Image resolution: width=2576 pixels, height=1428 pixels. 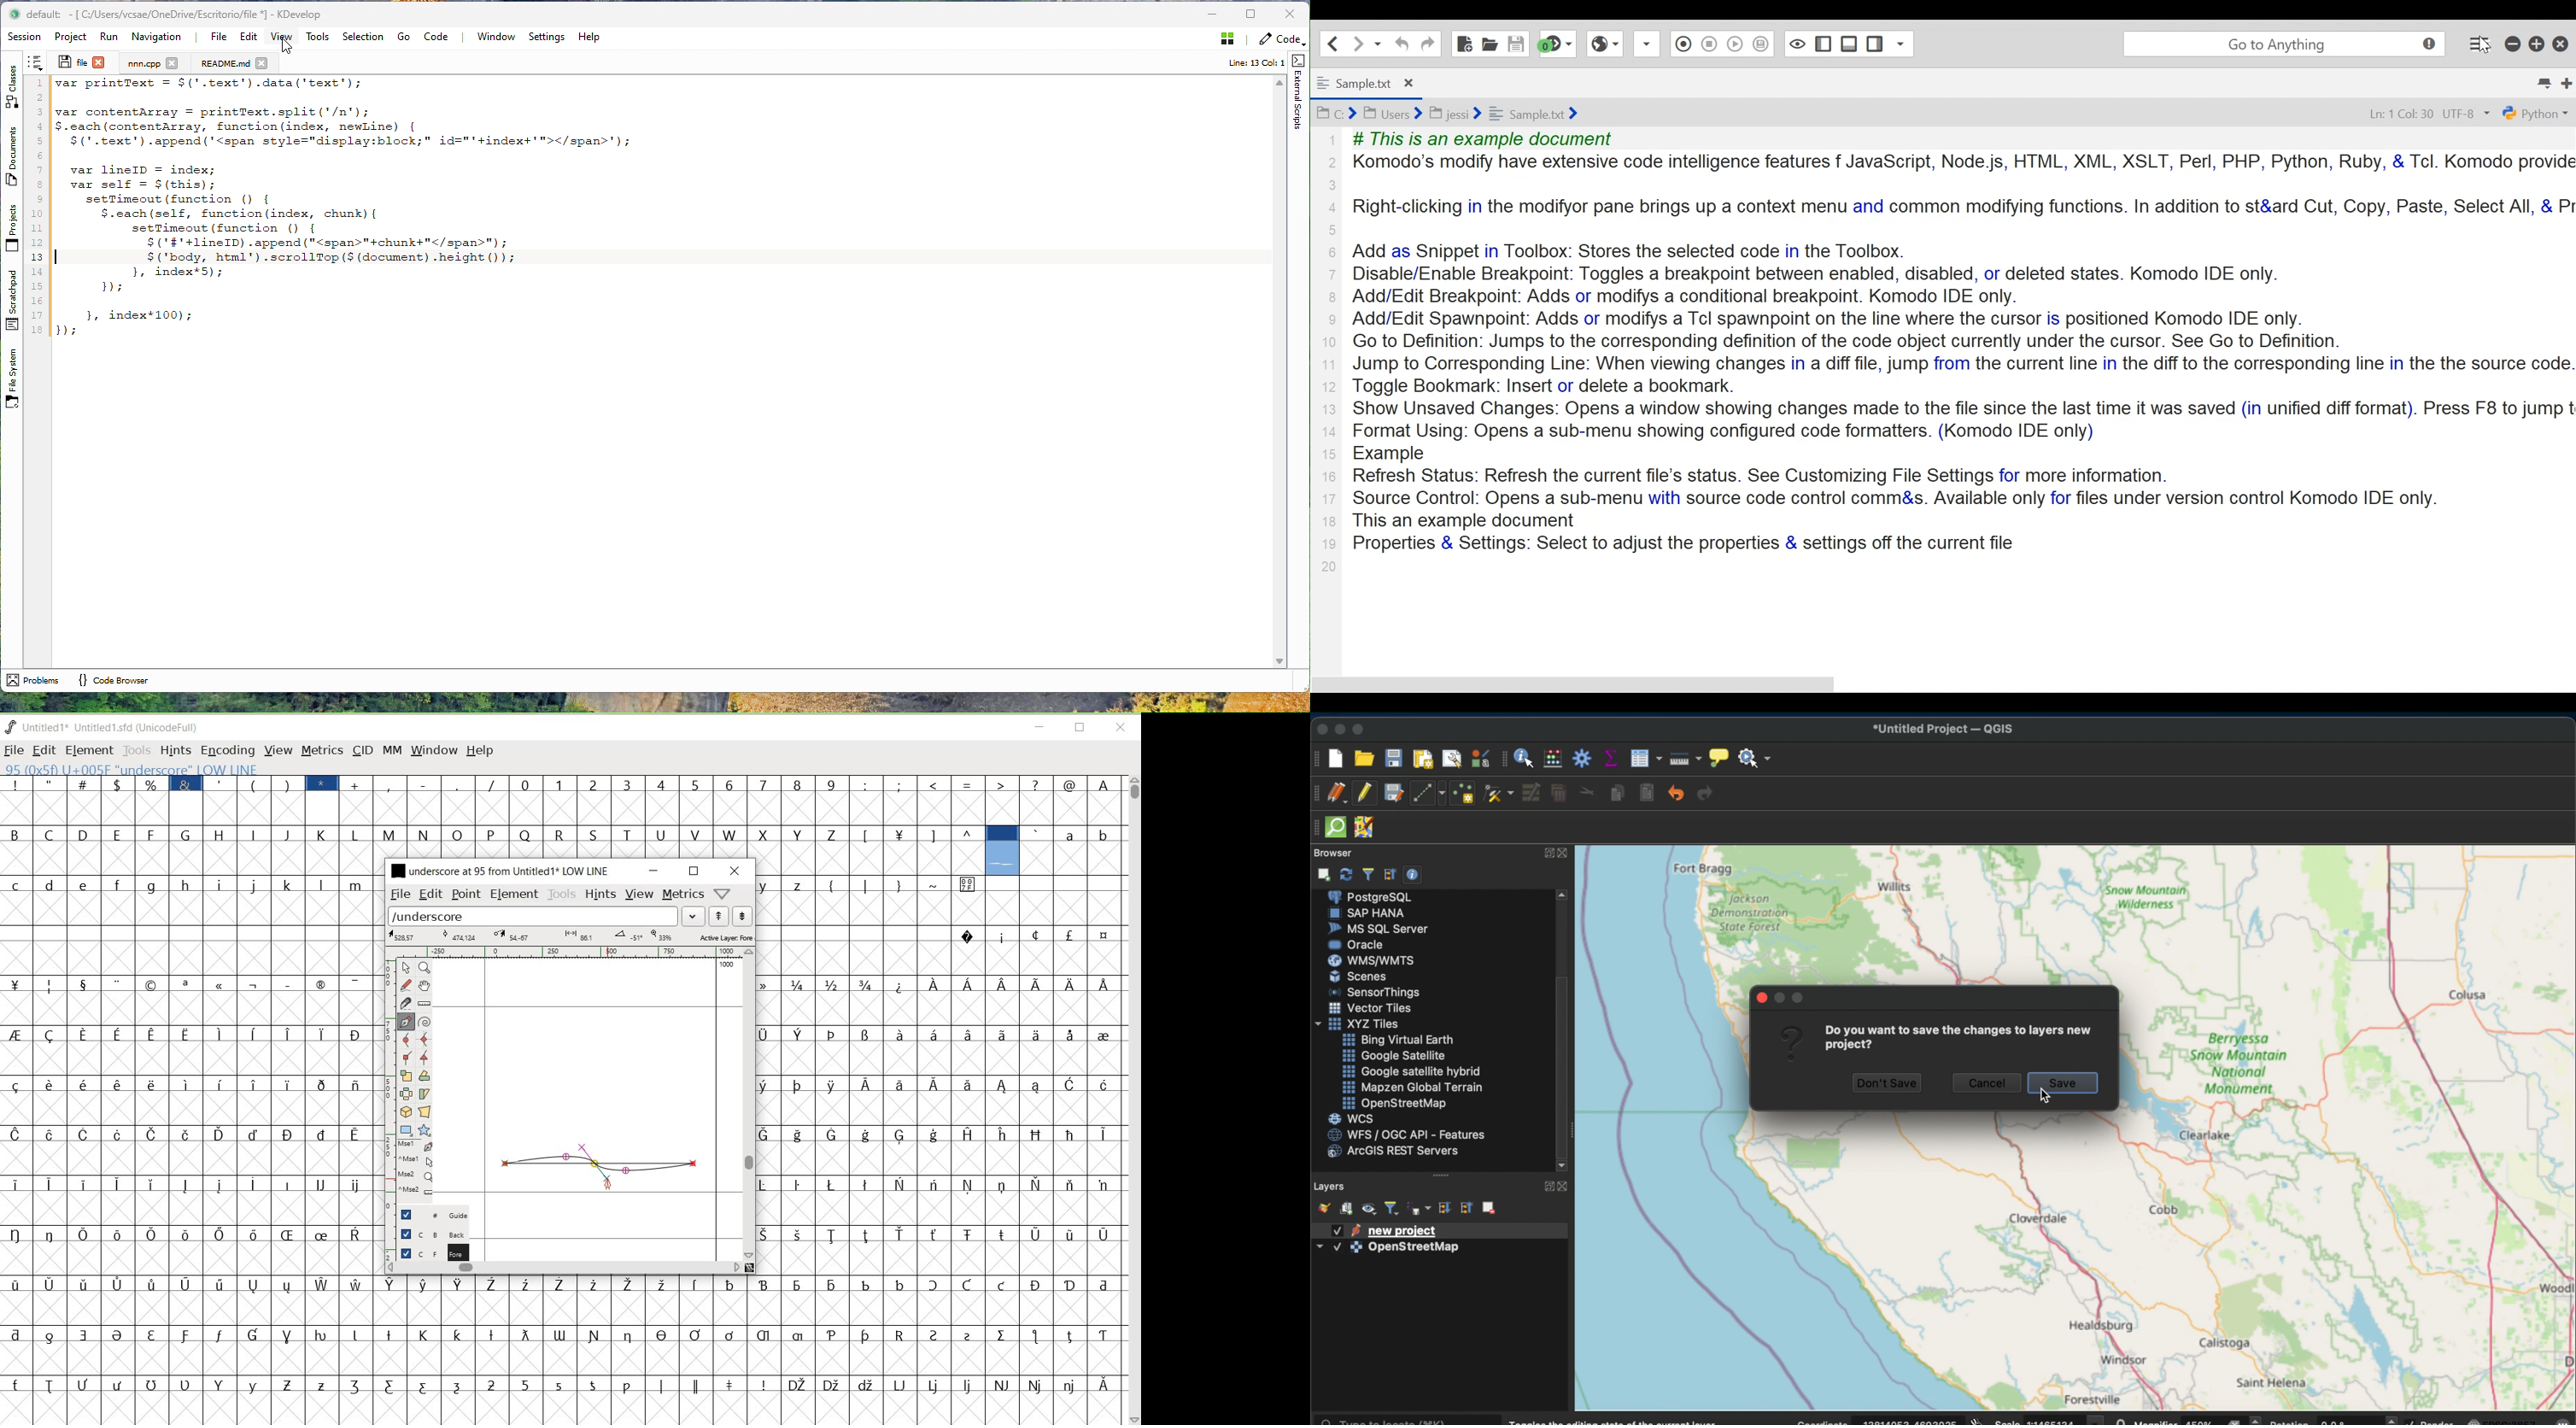 I want to click on undo, so click(x=1677, y=793).